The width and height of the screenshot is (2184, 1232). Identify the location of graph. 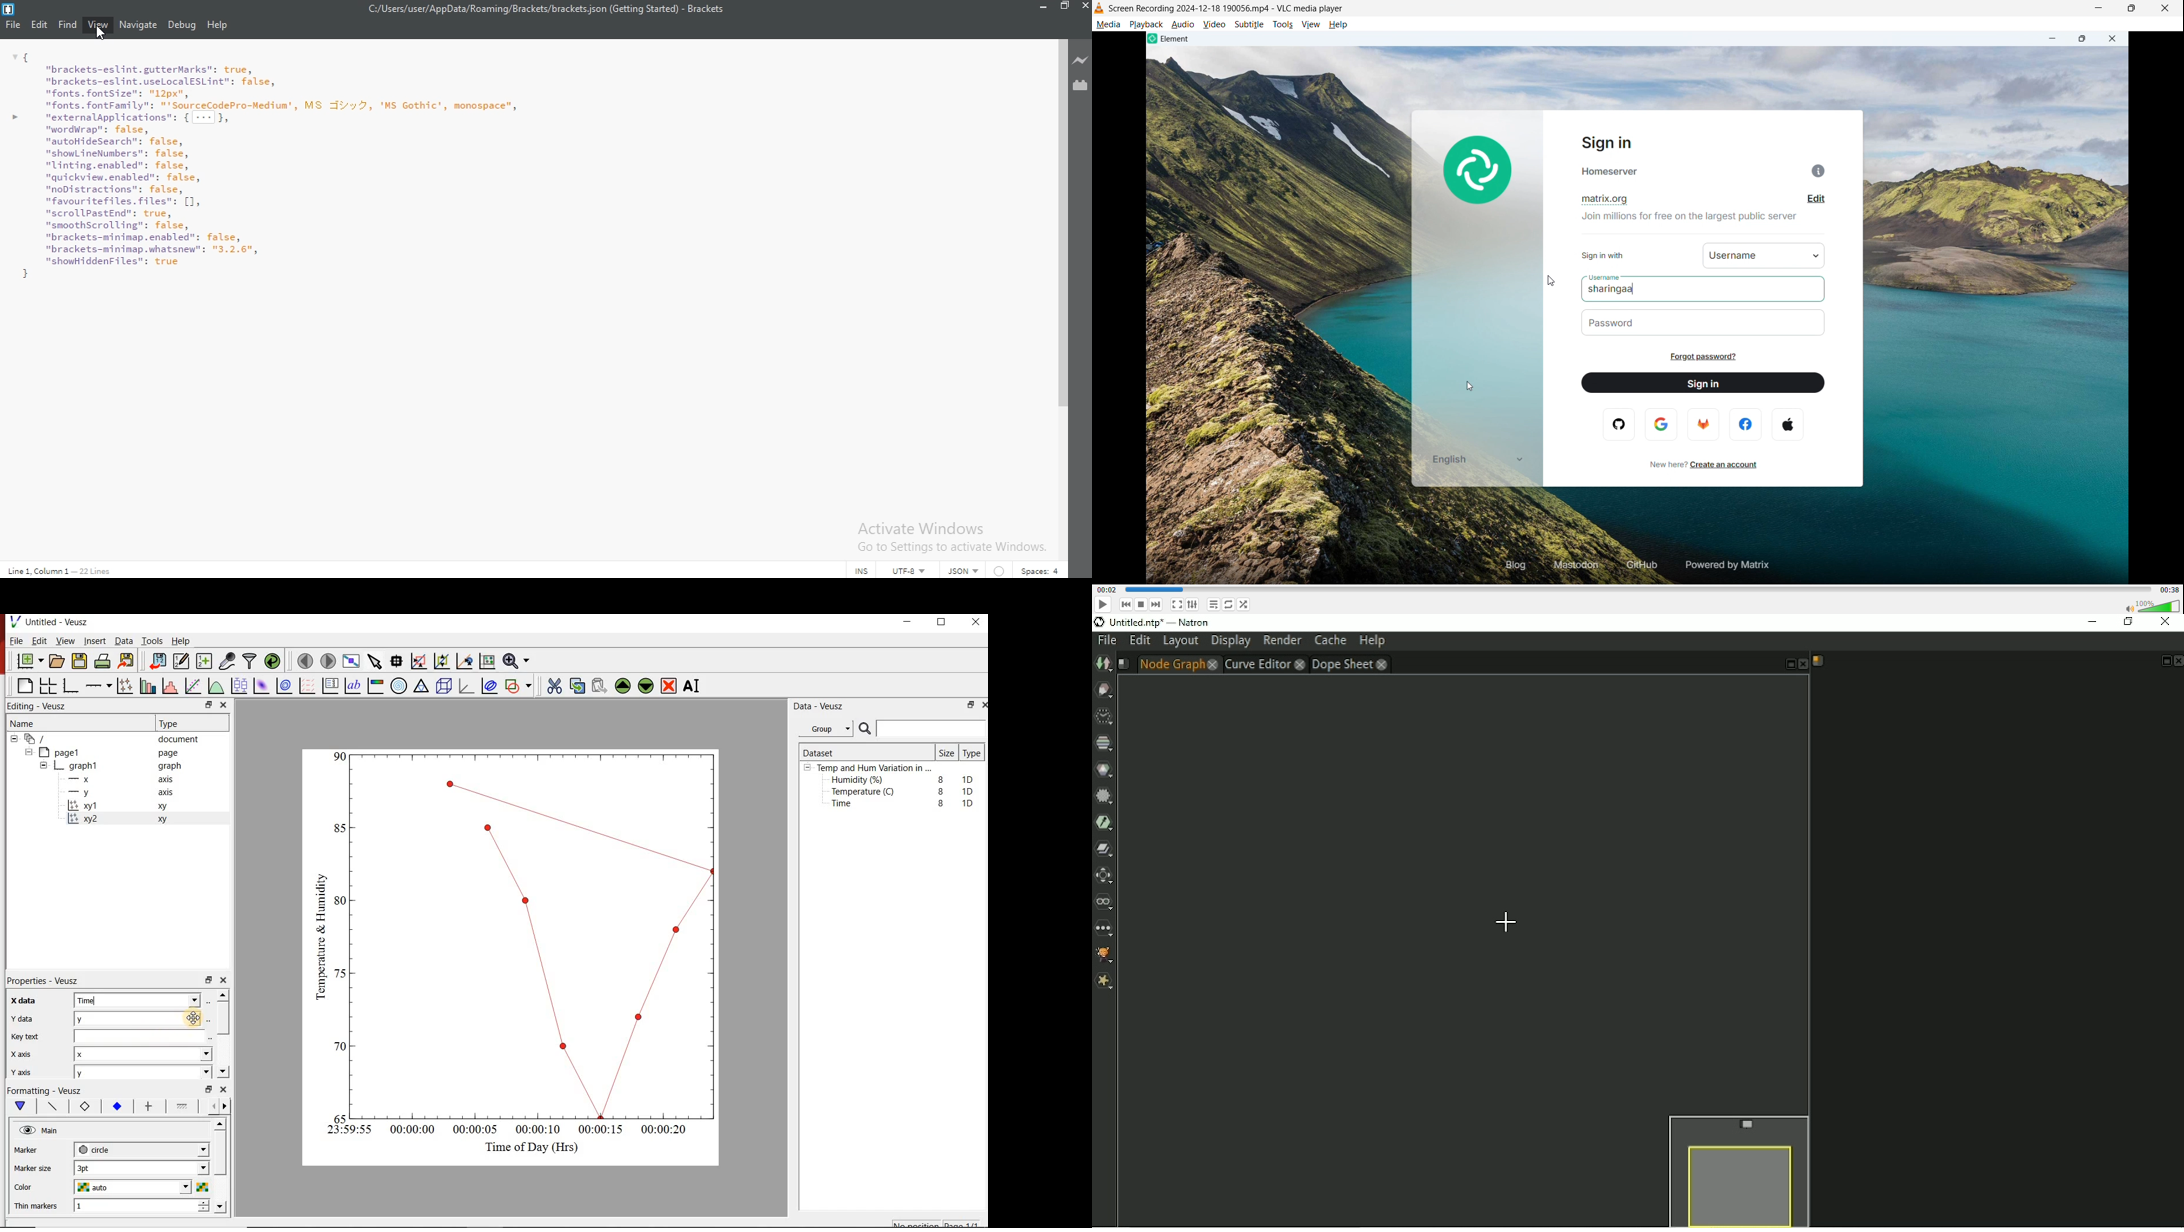
(169, 767).